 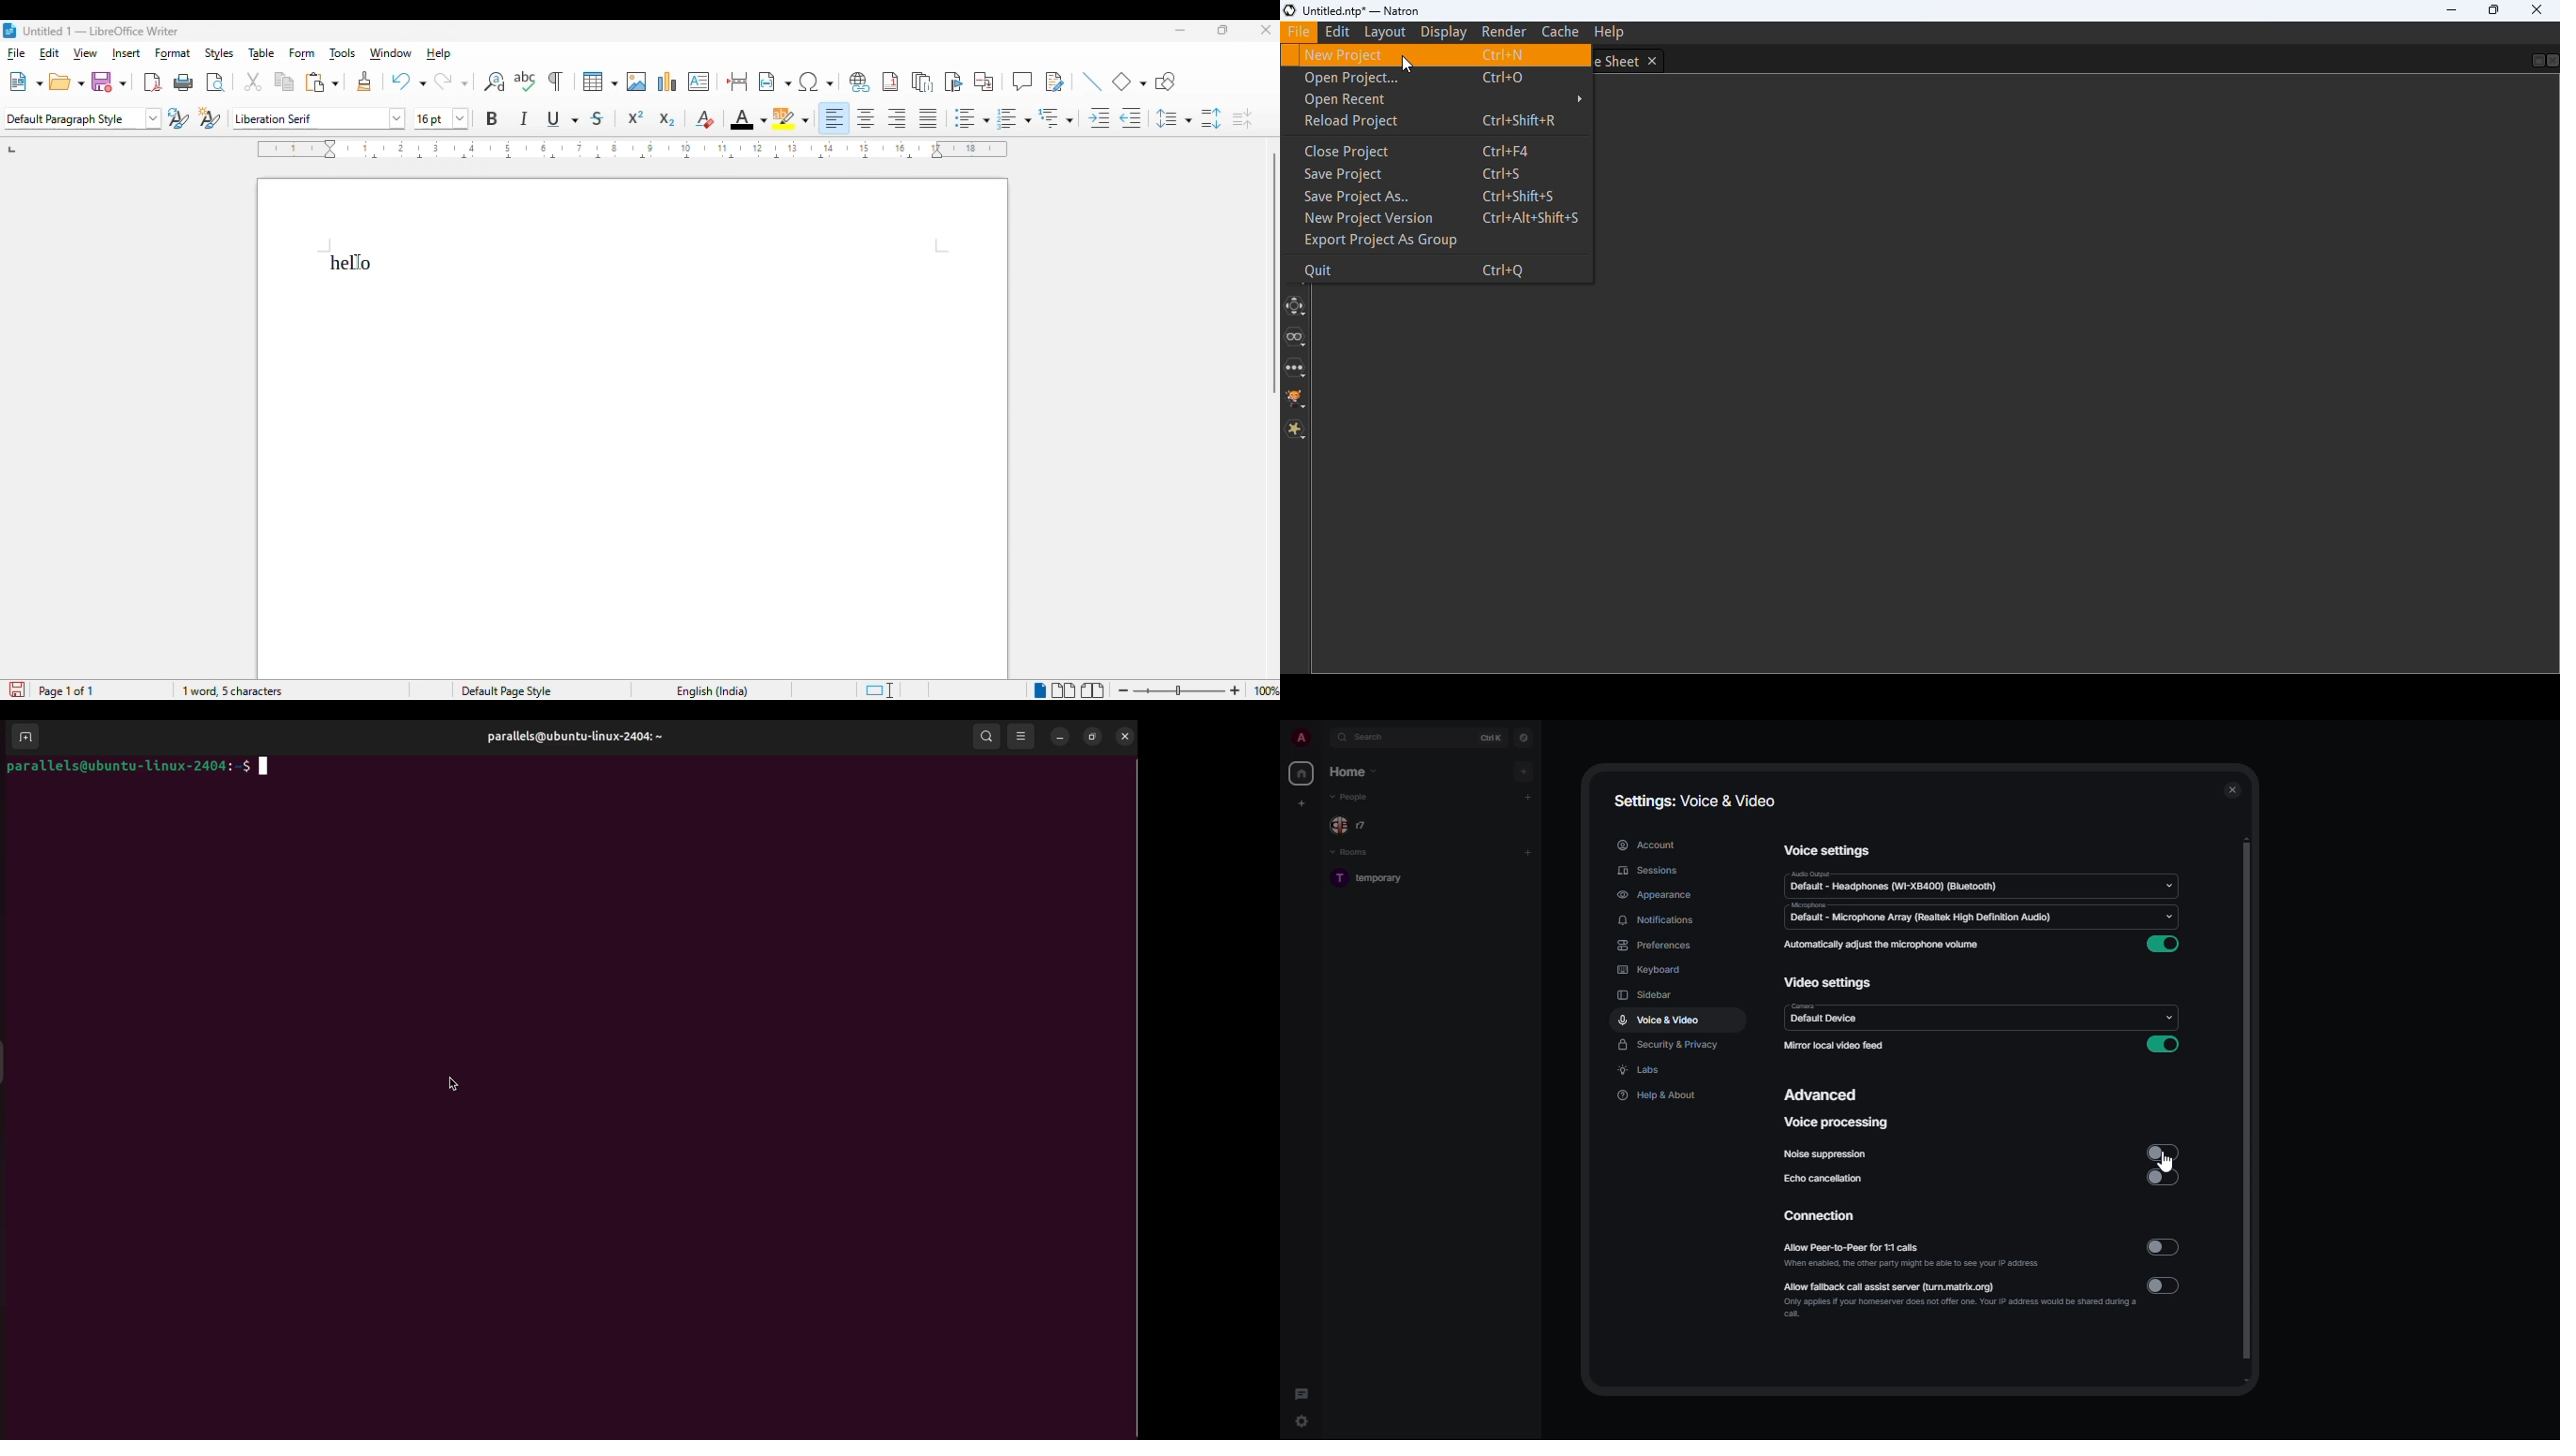 What do you see at coordinates (1302, 802) in the screenshot?
I see `create new space` at bounding box center [1302, 802].